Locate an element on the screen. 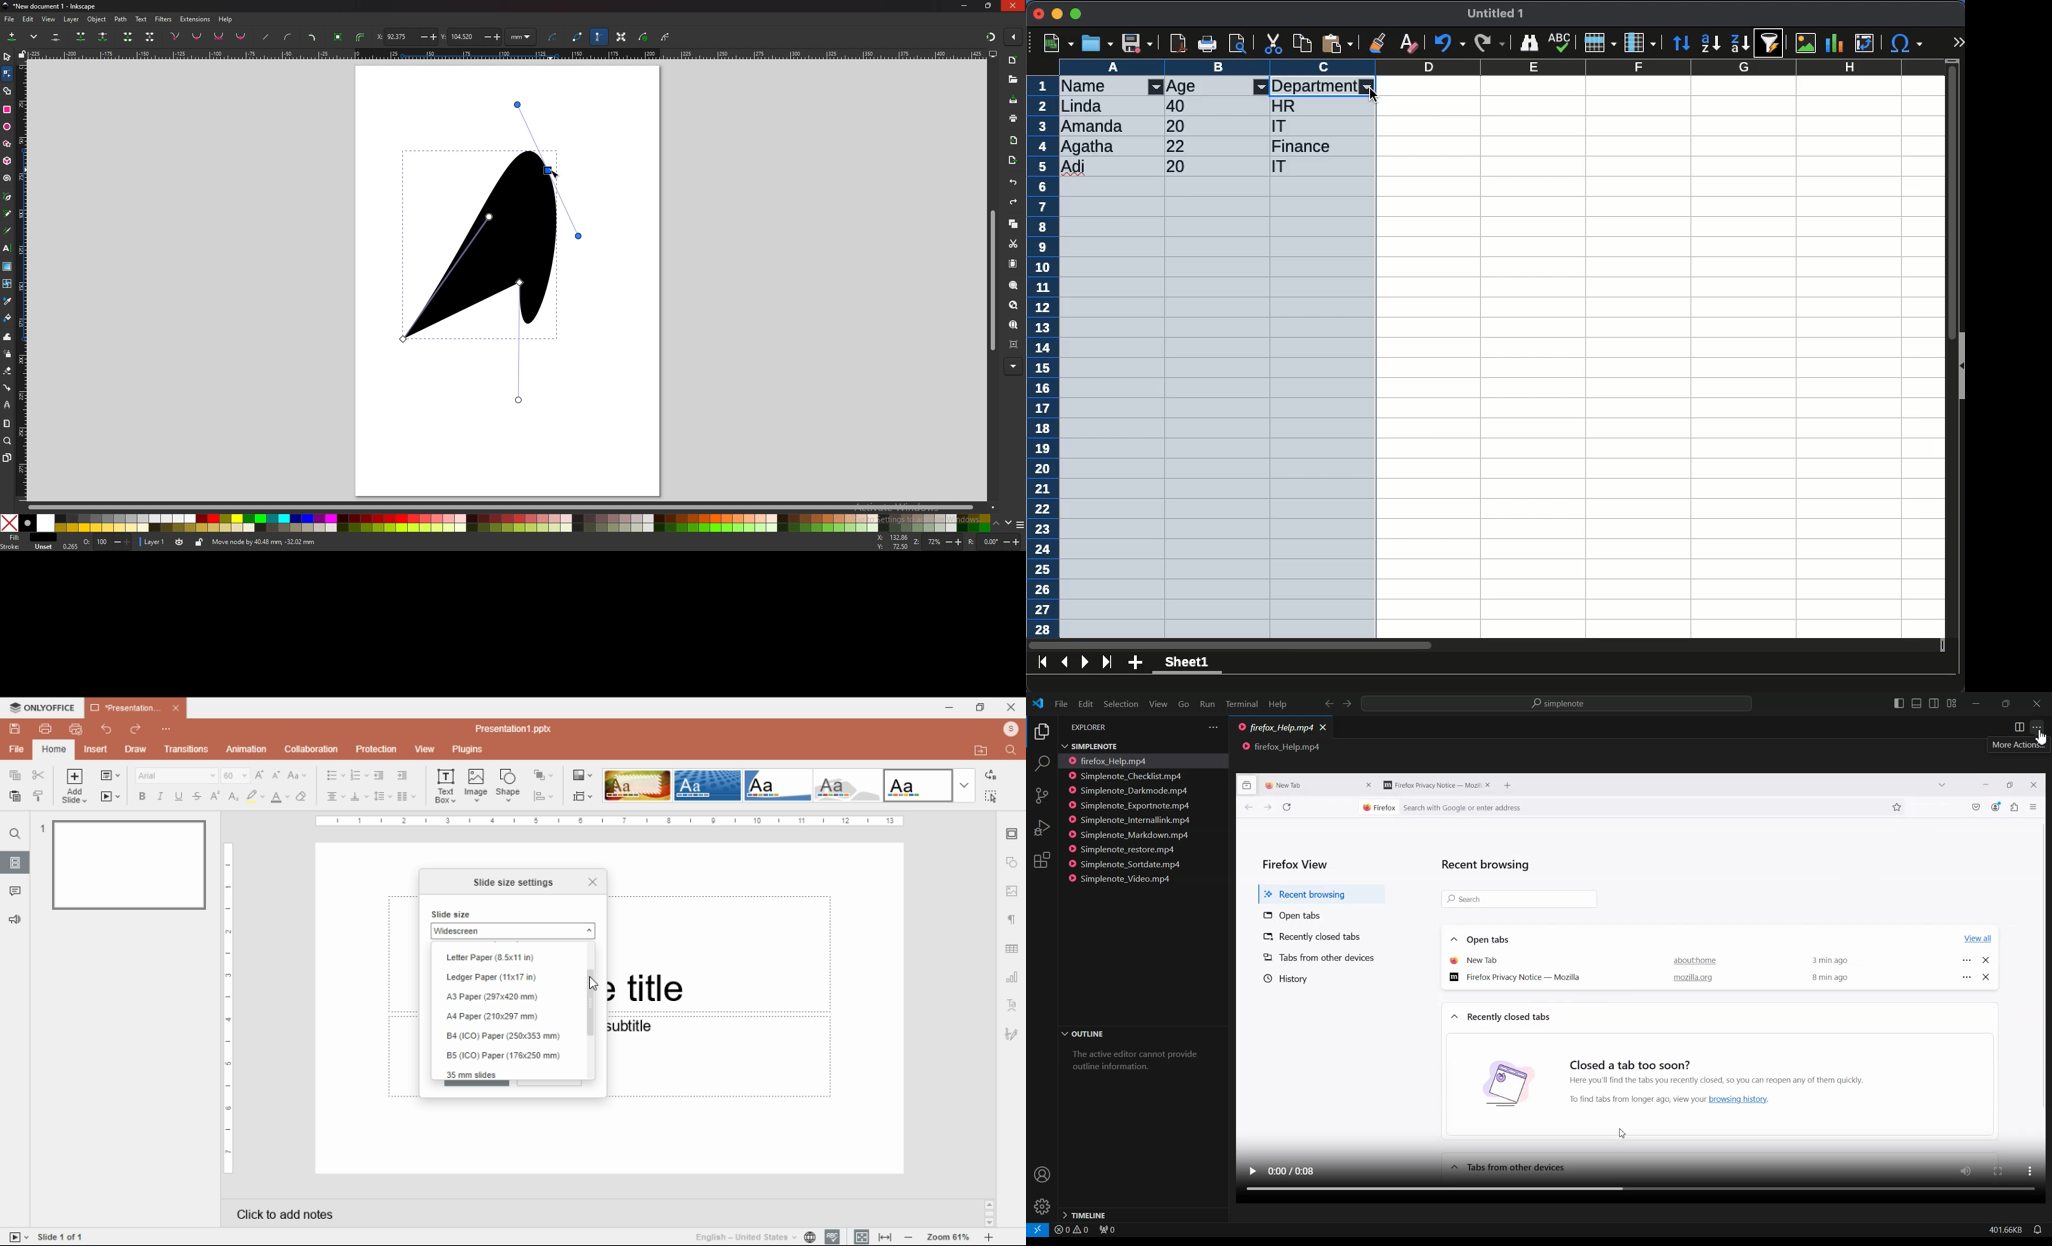 The width and height of the screenshot is (2072, 1260). Outline is located at coordinates (1141, 1035).